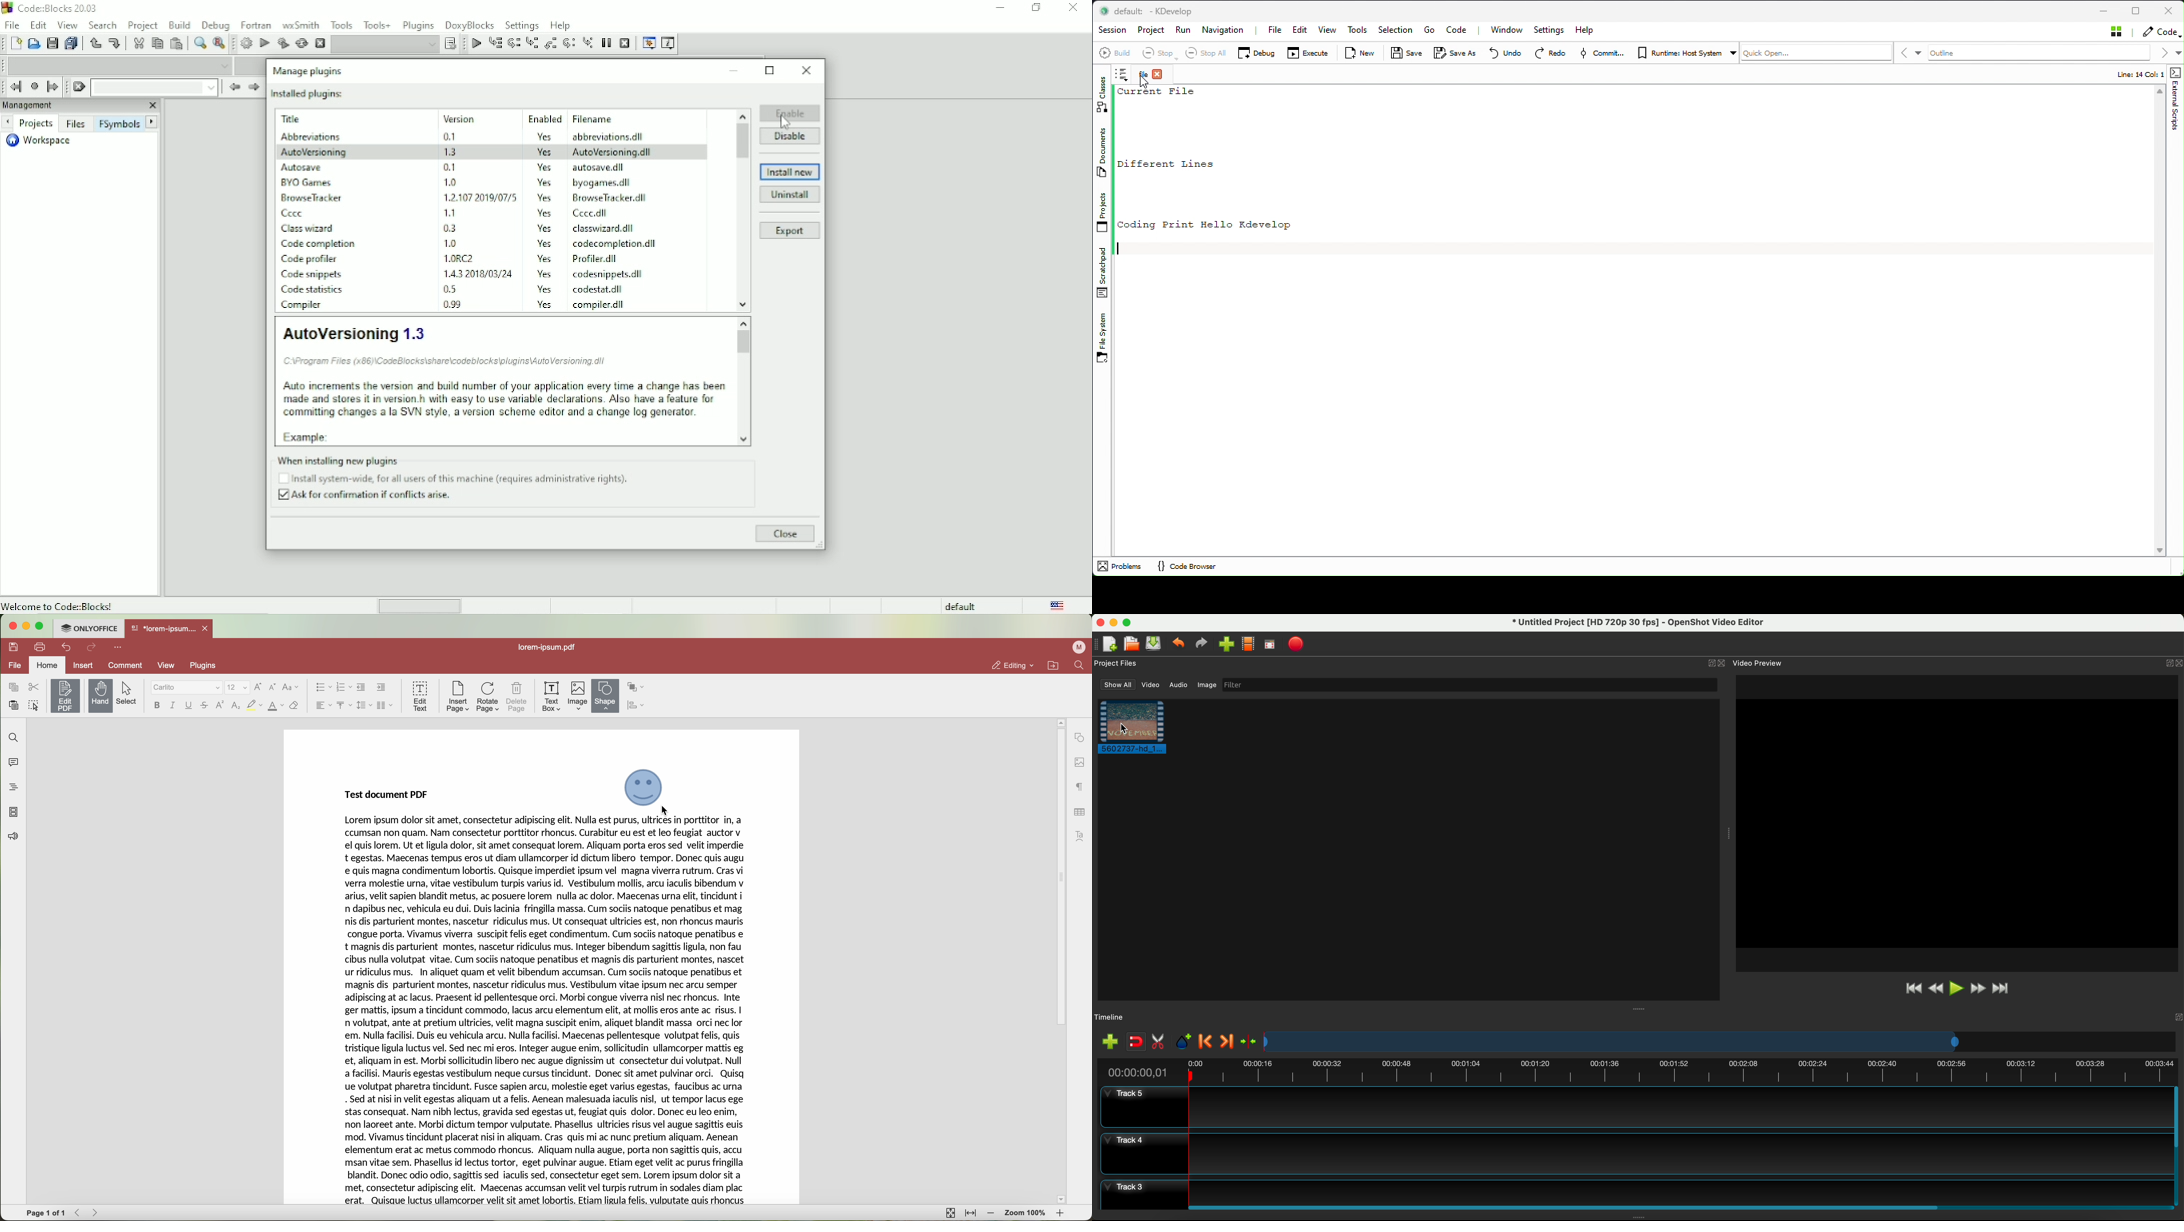 This screenshot has height=1232, width=2184. Describe the element at coordinates (52, 43) in the screenshot. I see `Save` at that location.